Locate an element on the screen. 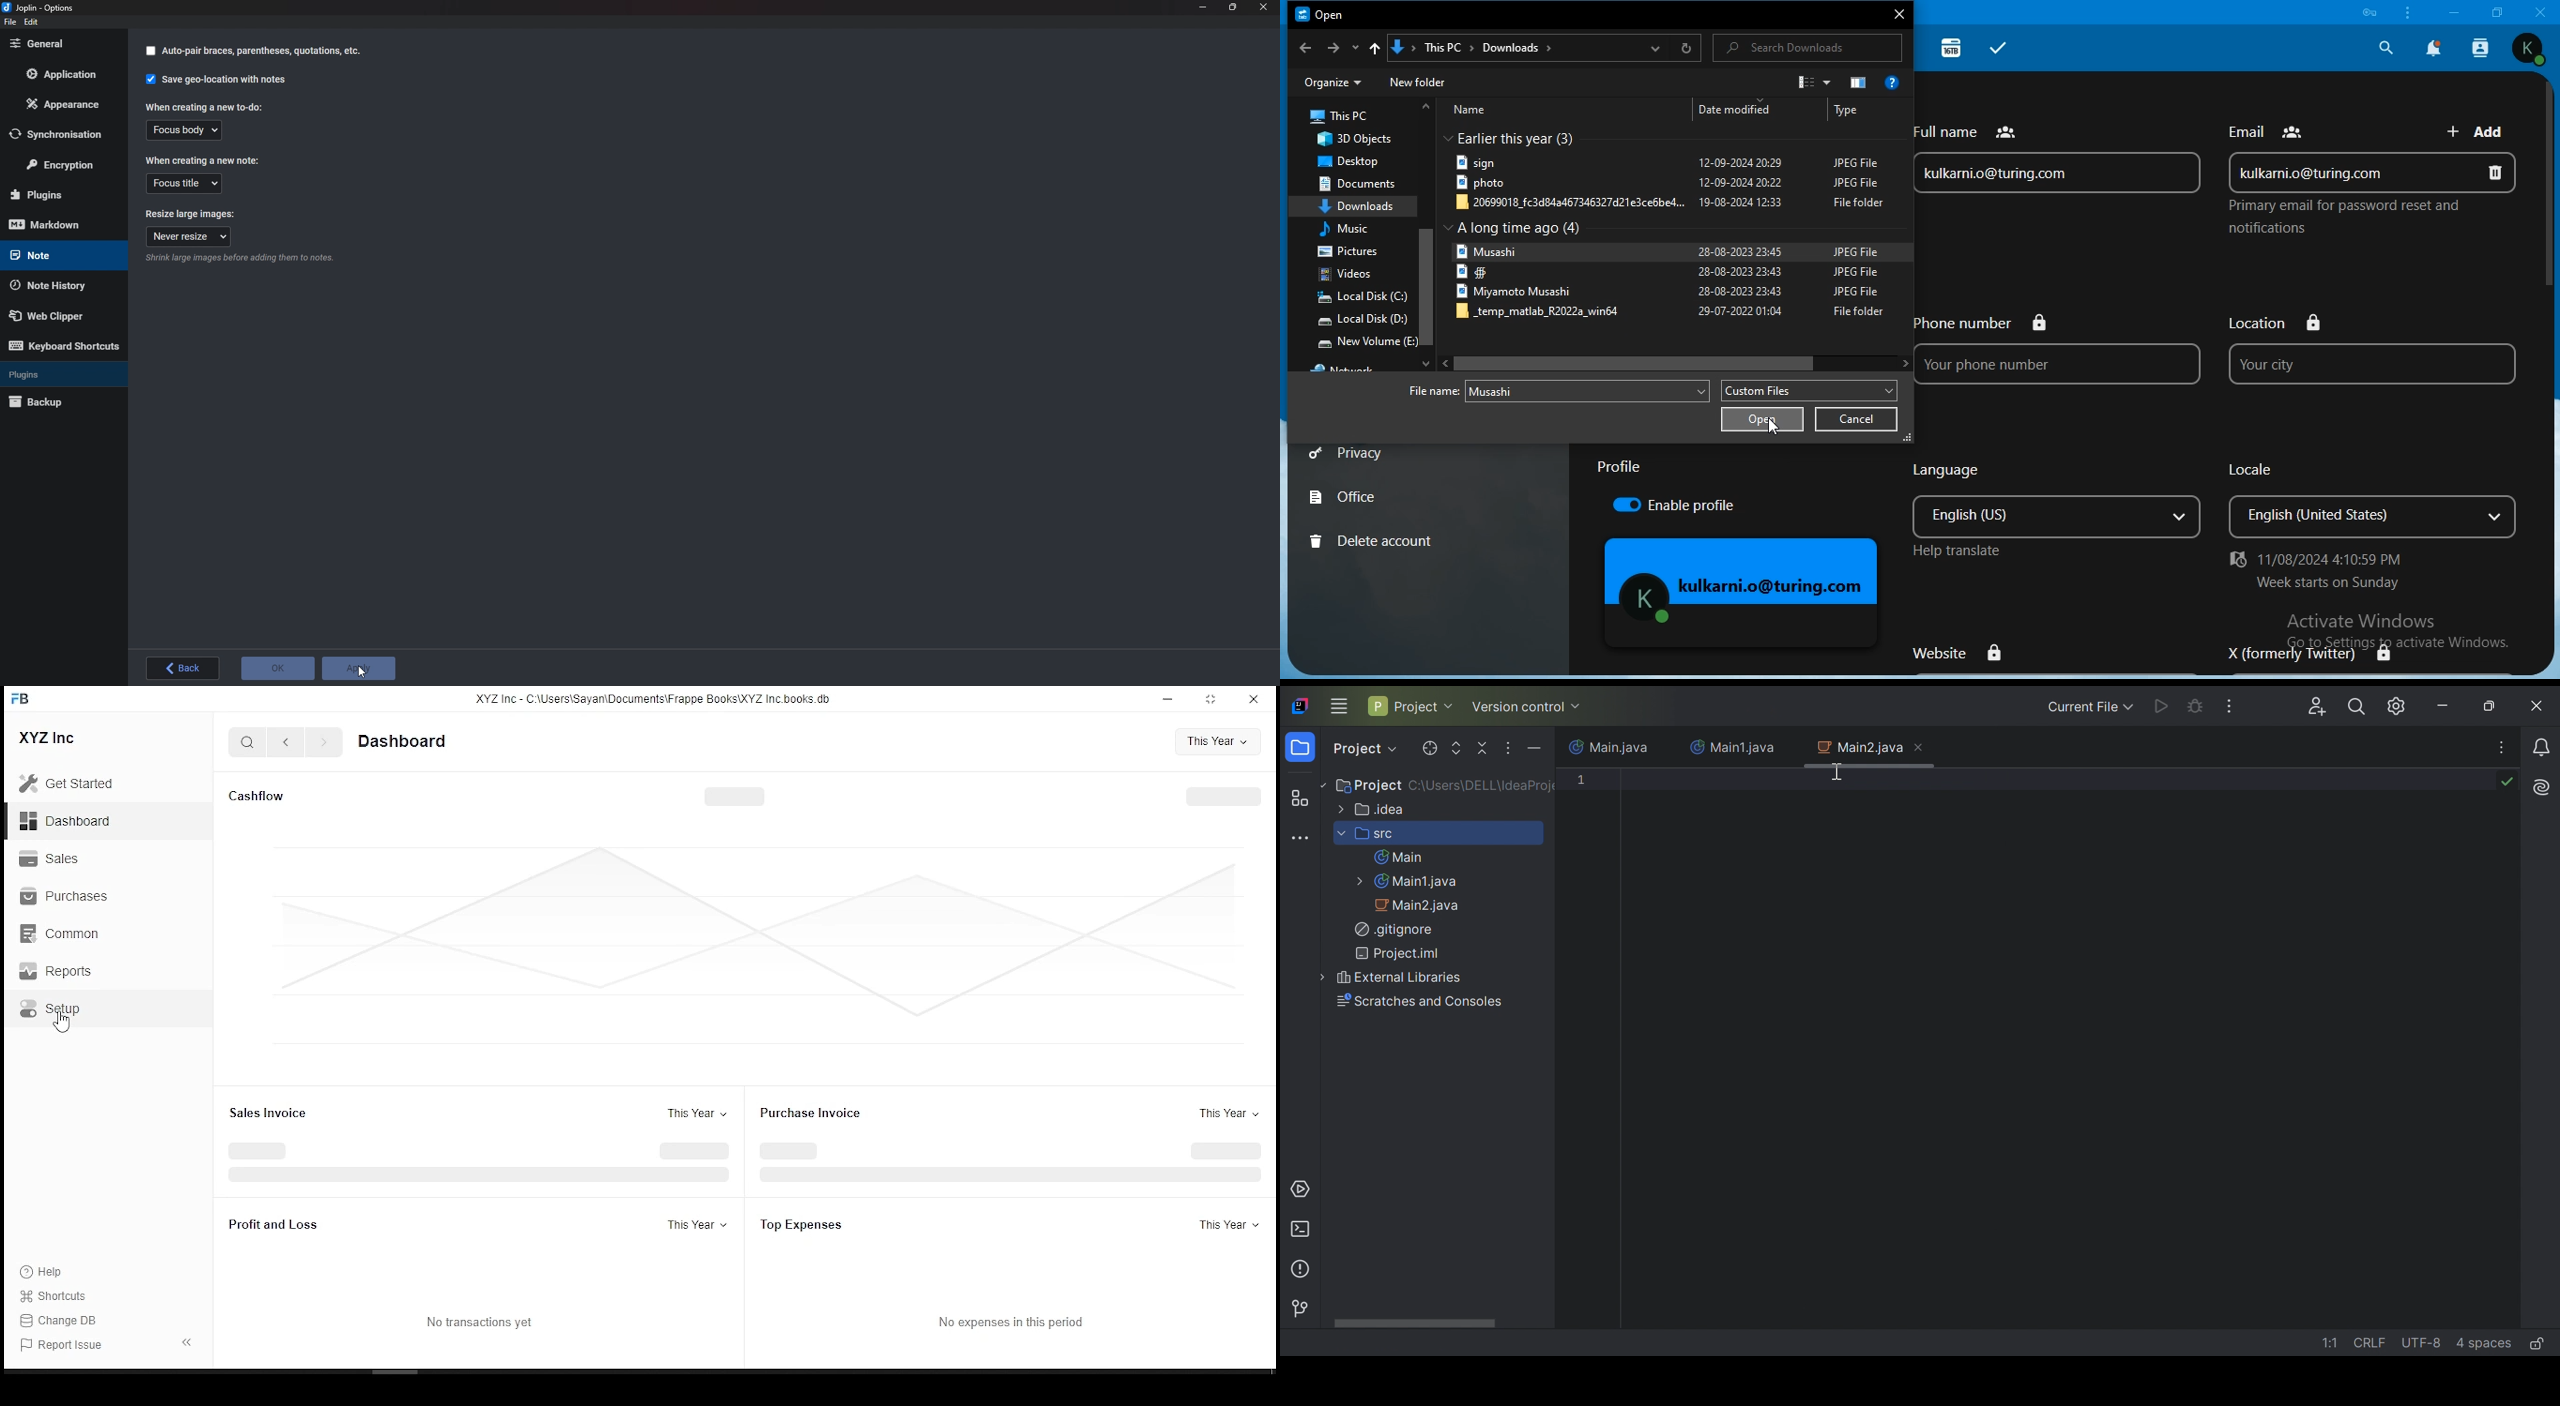 This screenshot has height=1428, width=2576. 3d objects is located at coordinates (1353, 141).